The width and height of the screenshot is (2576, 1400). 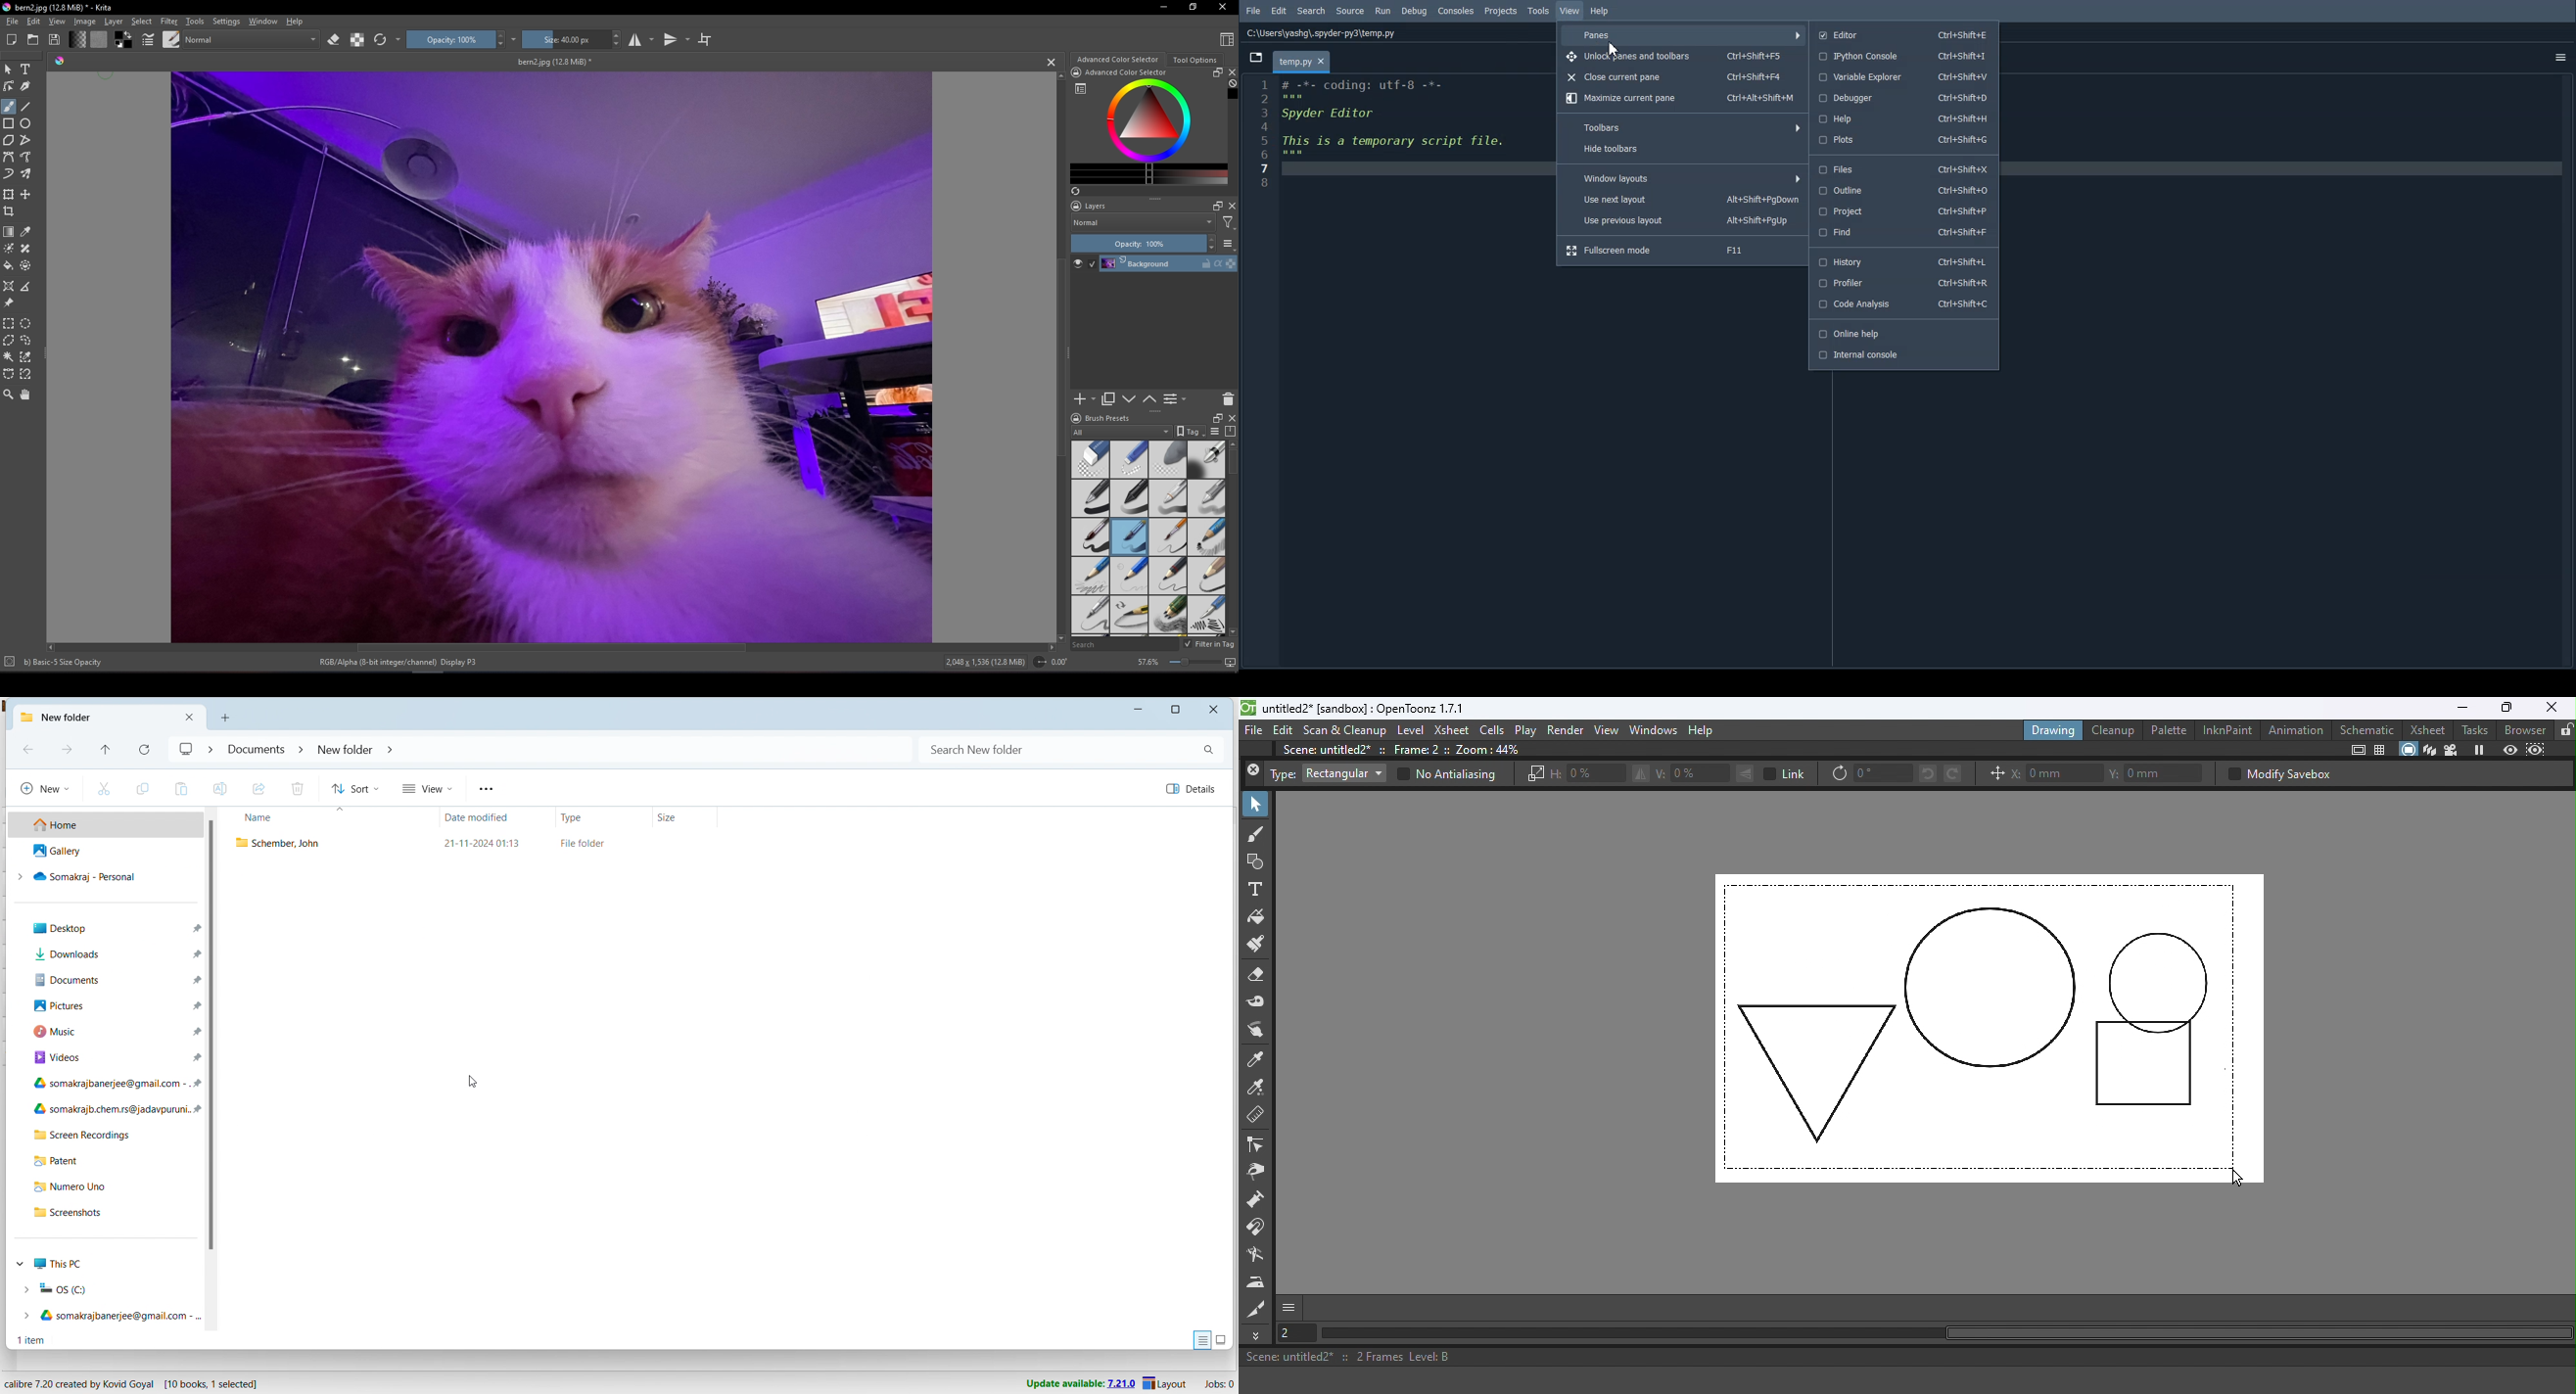 I want to click on Dimensions and size, so click(x=989, y=662).